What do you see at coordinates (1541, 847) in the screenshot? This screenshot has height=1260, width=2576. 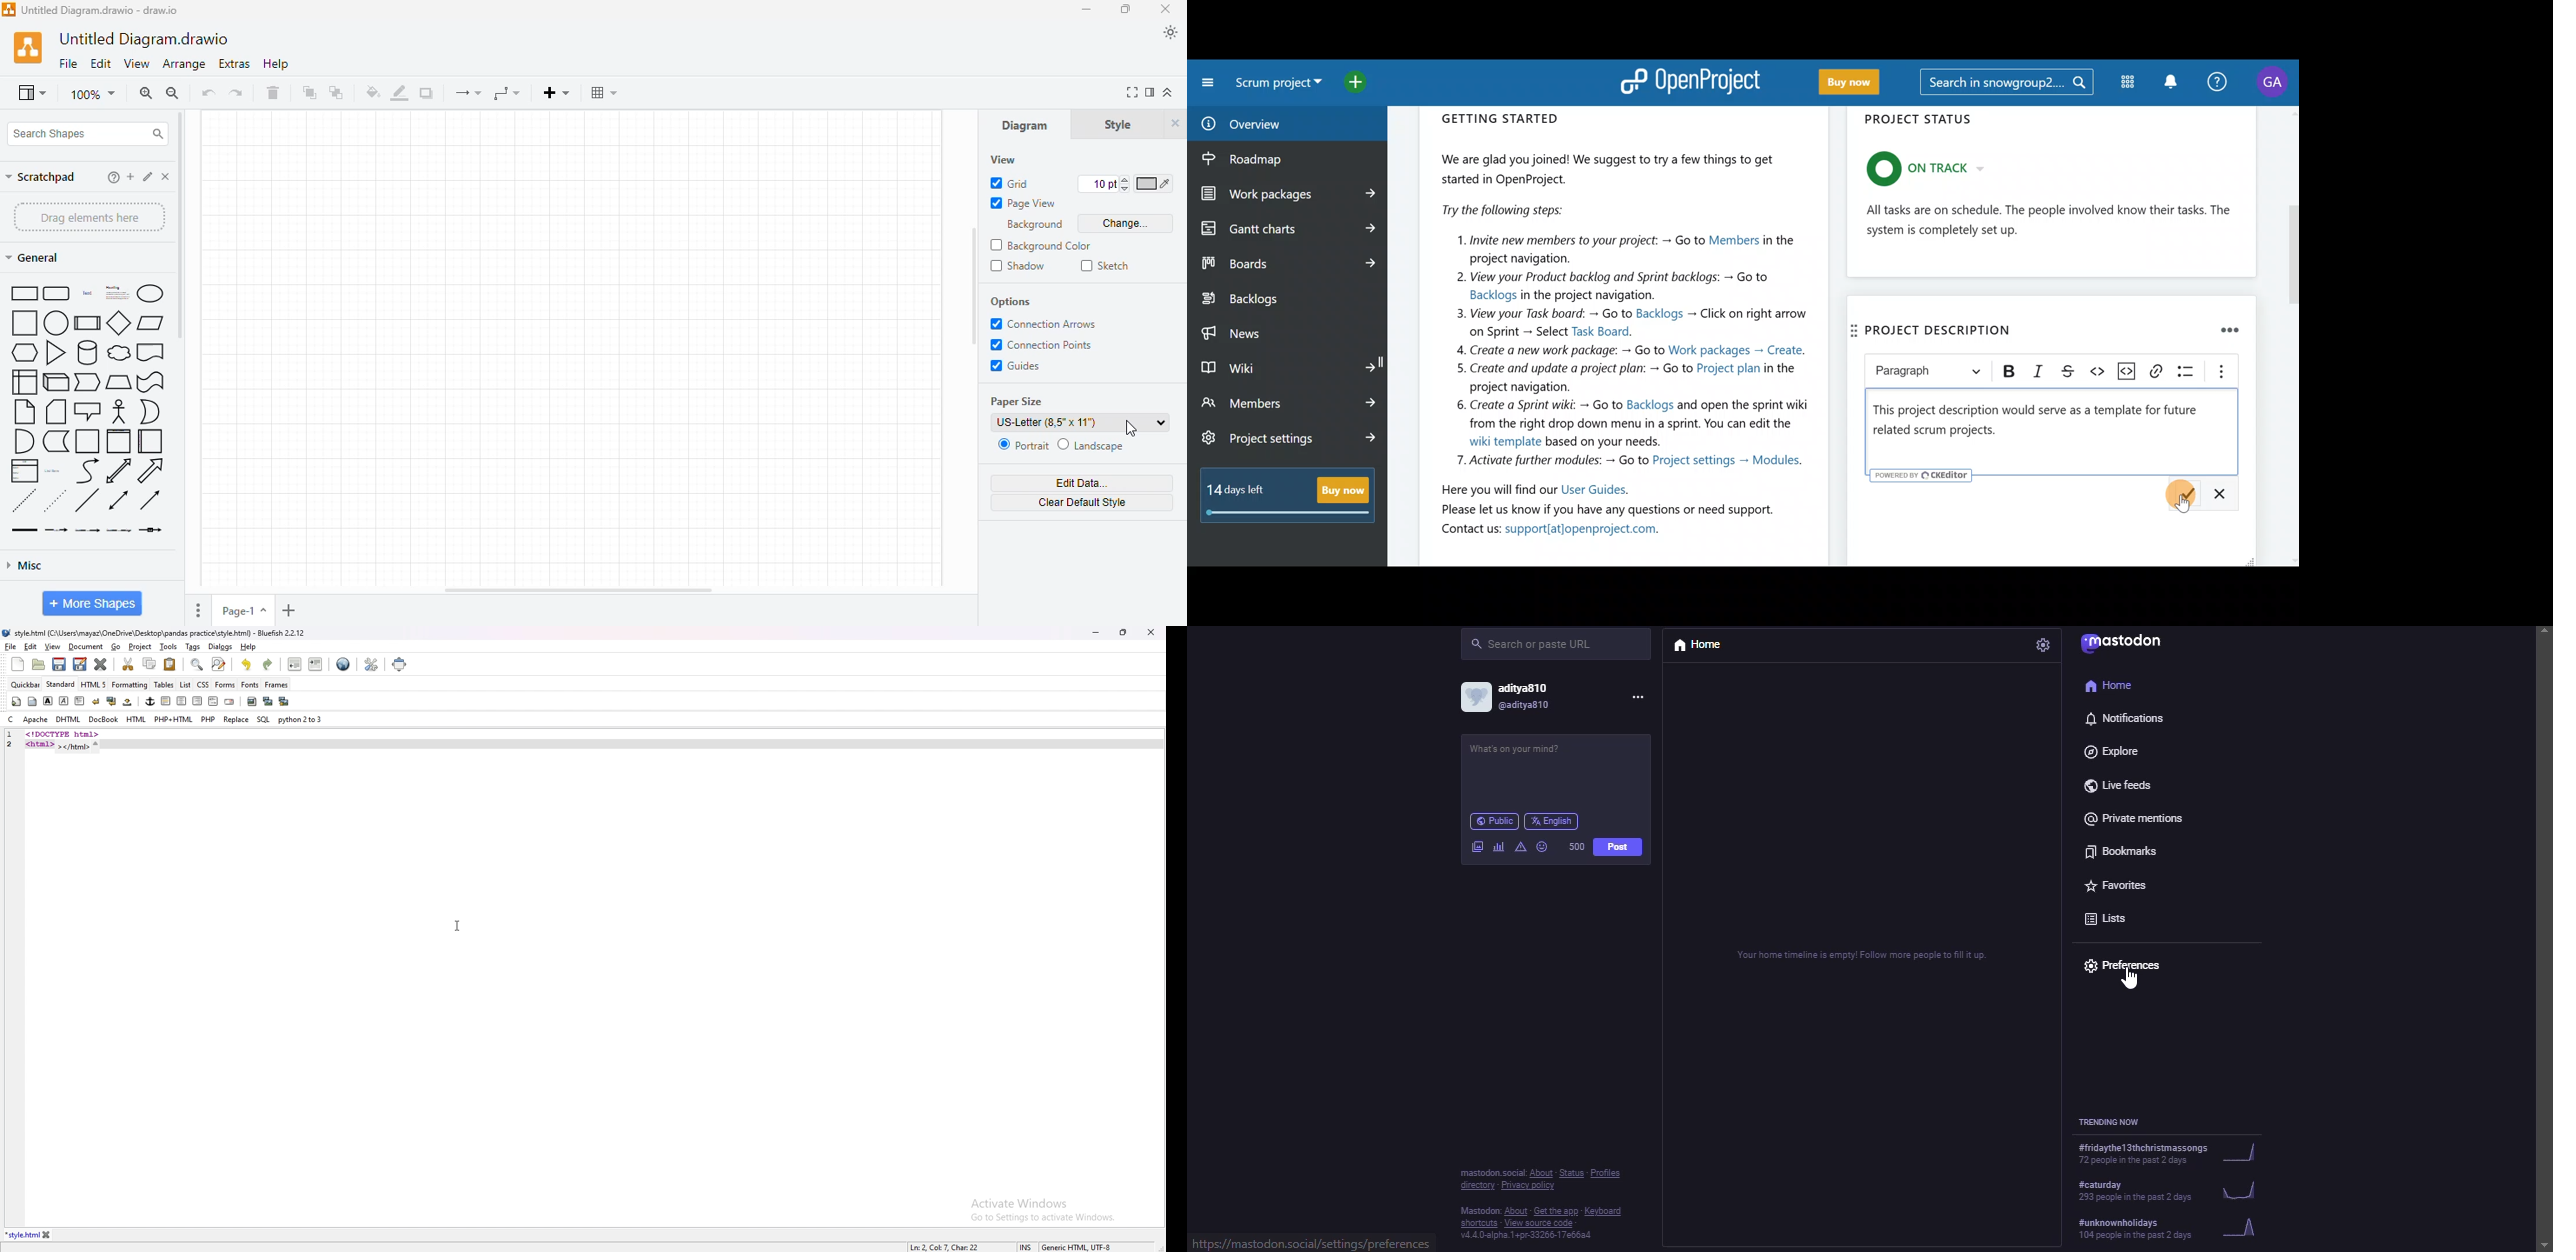 I see `emoji` at bounding box center [1541, 847].